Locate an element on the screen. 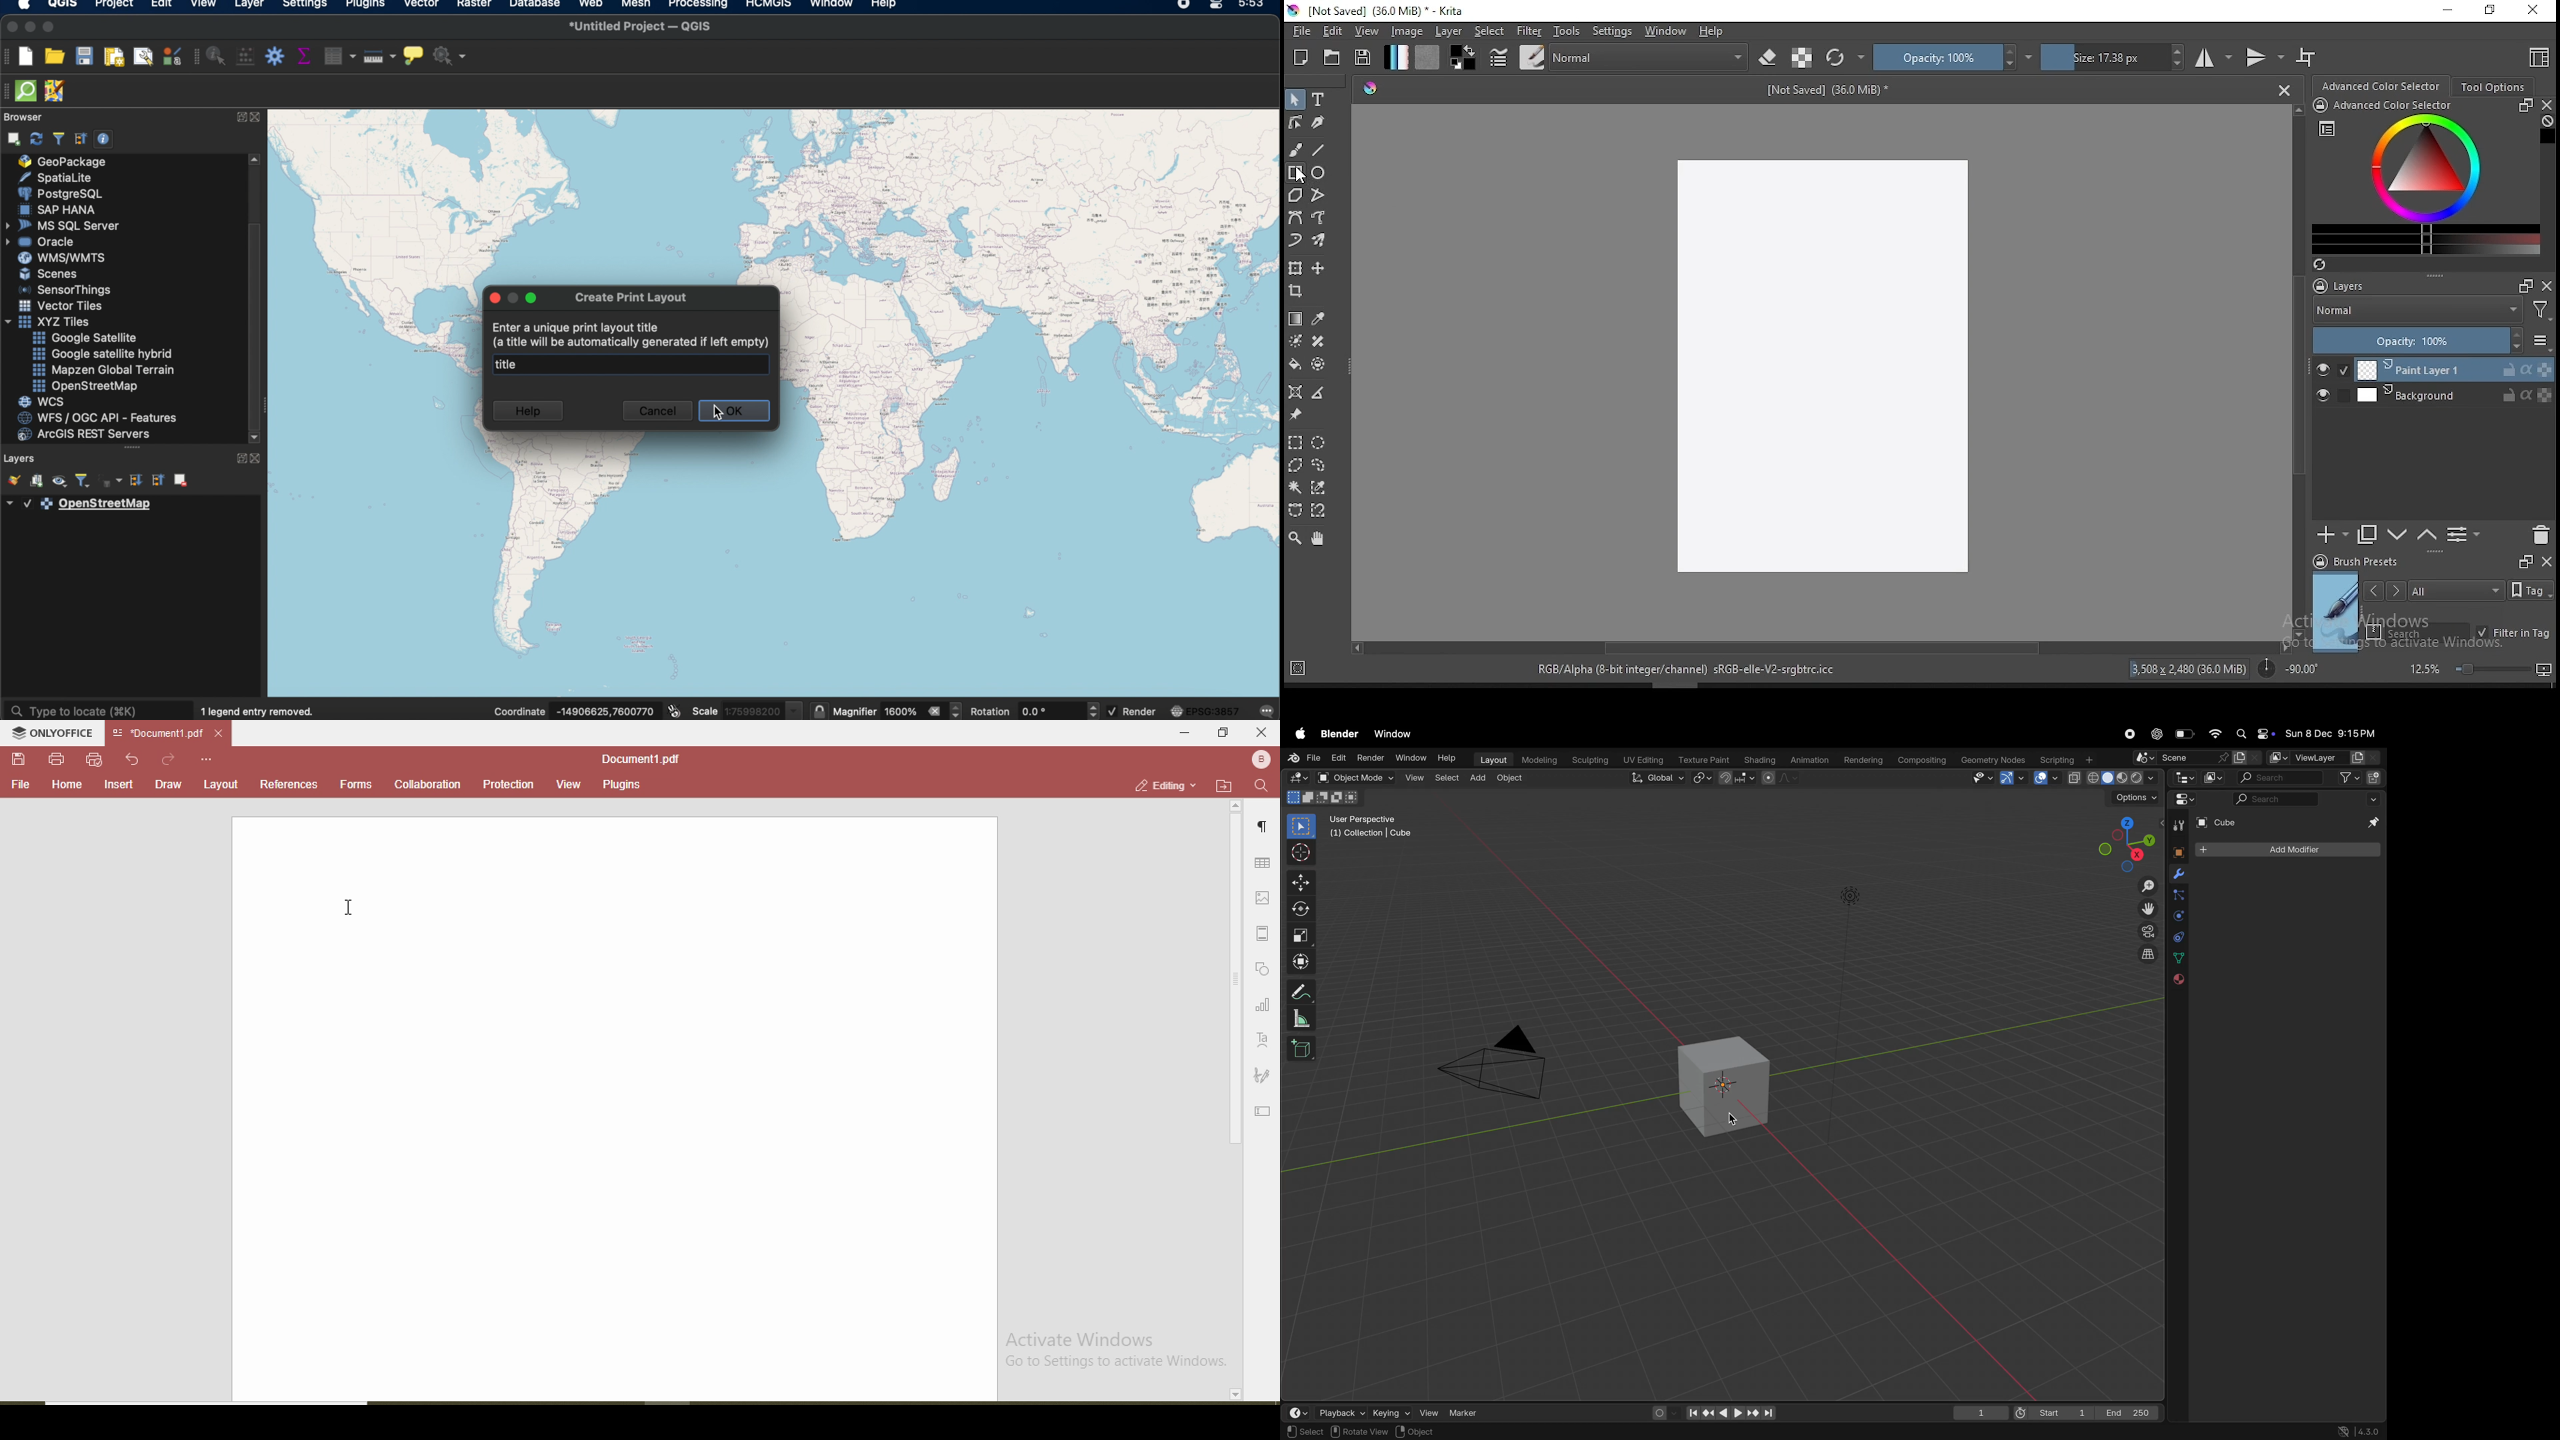  help is located at coordinates (1715, 32).